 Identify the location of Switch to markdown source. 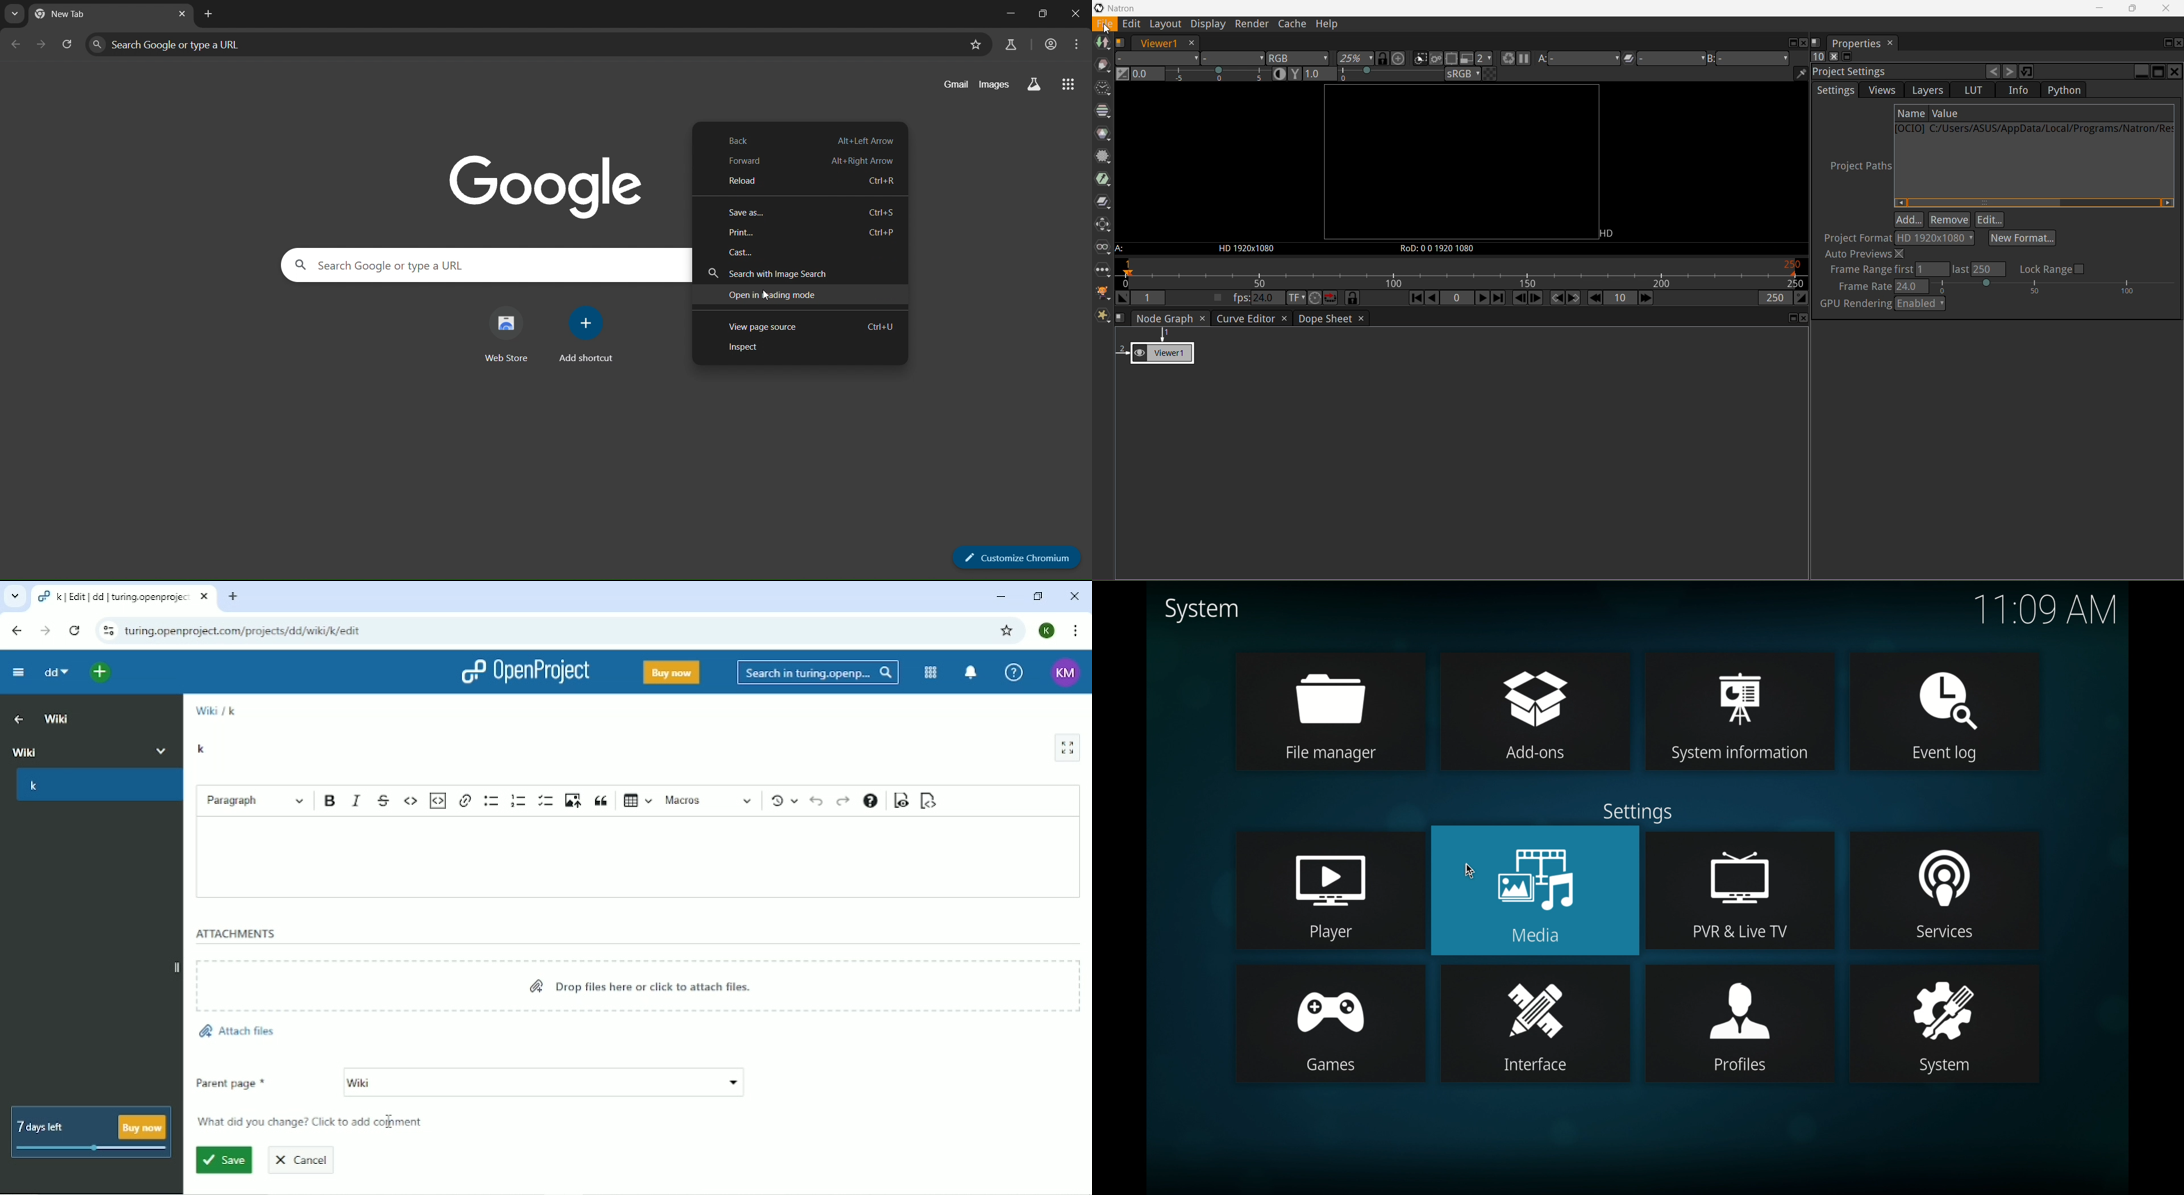
(930, 801).